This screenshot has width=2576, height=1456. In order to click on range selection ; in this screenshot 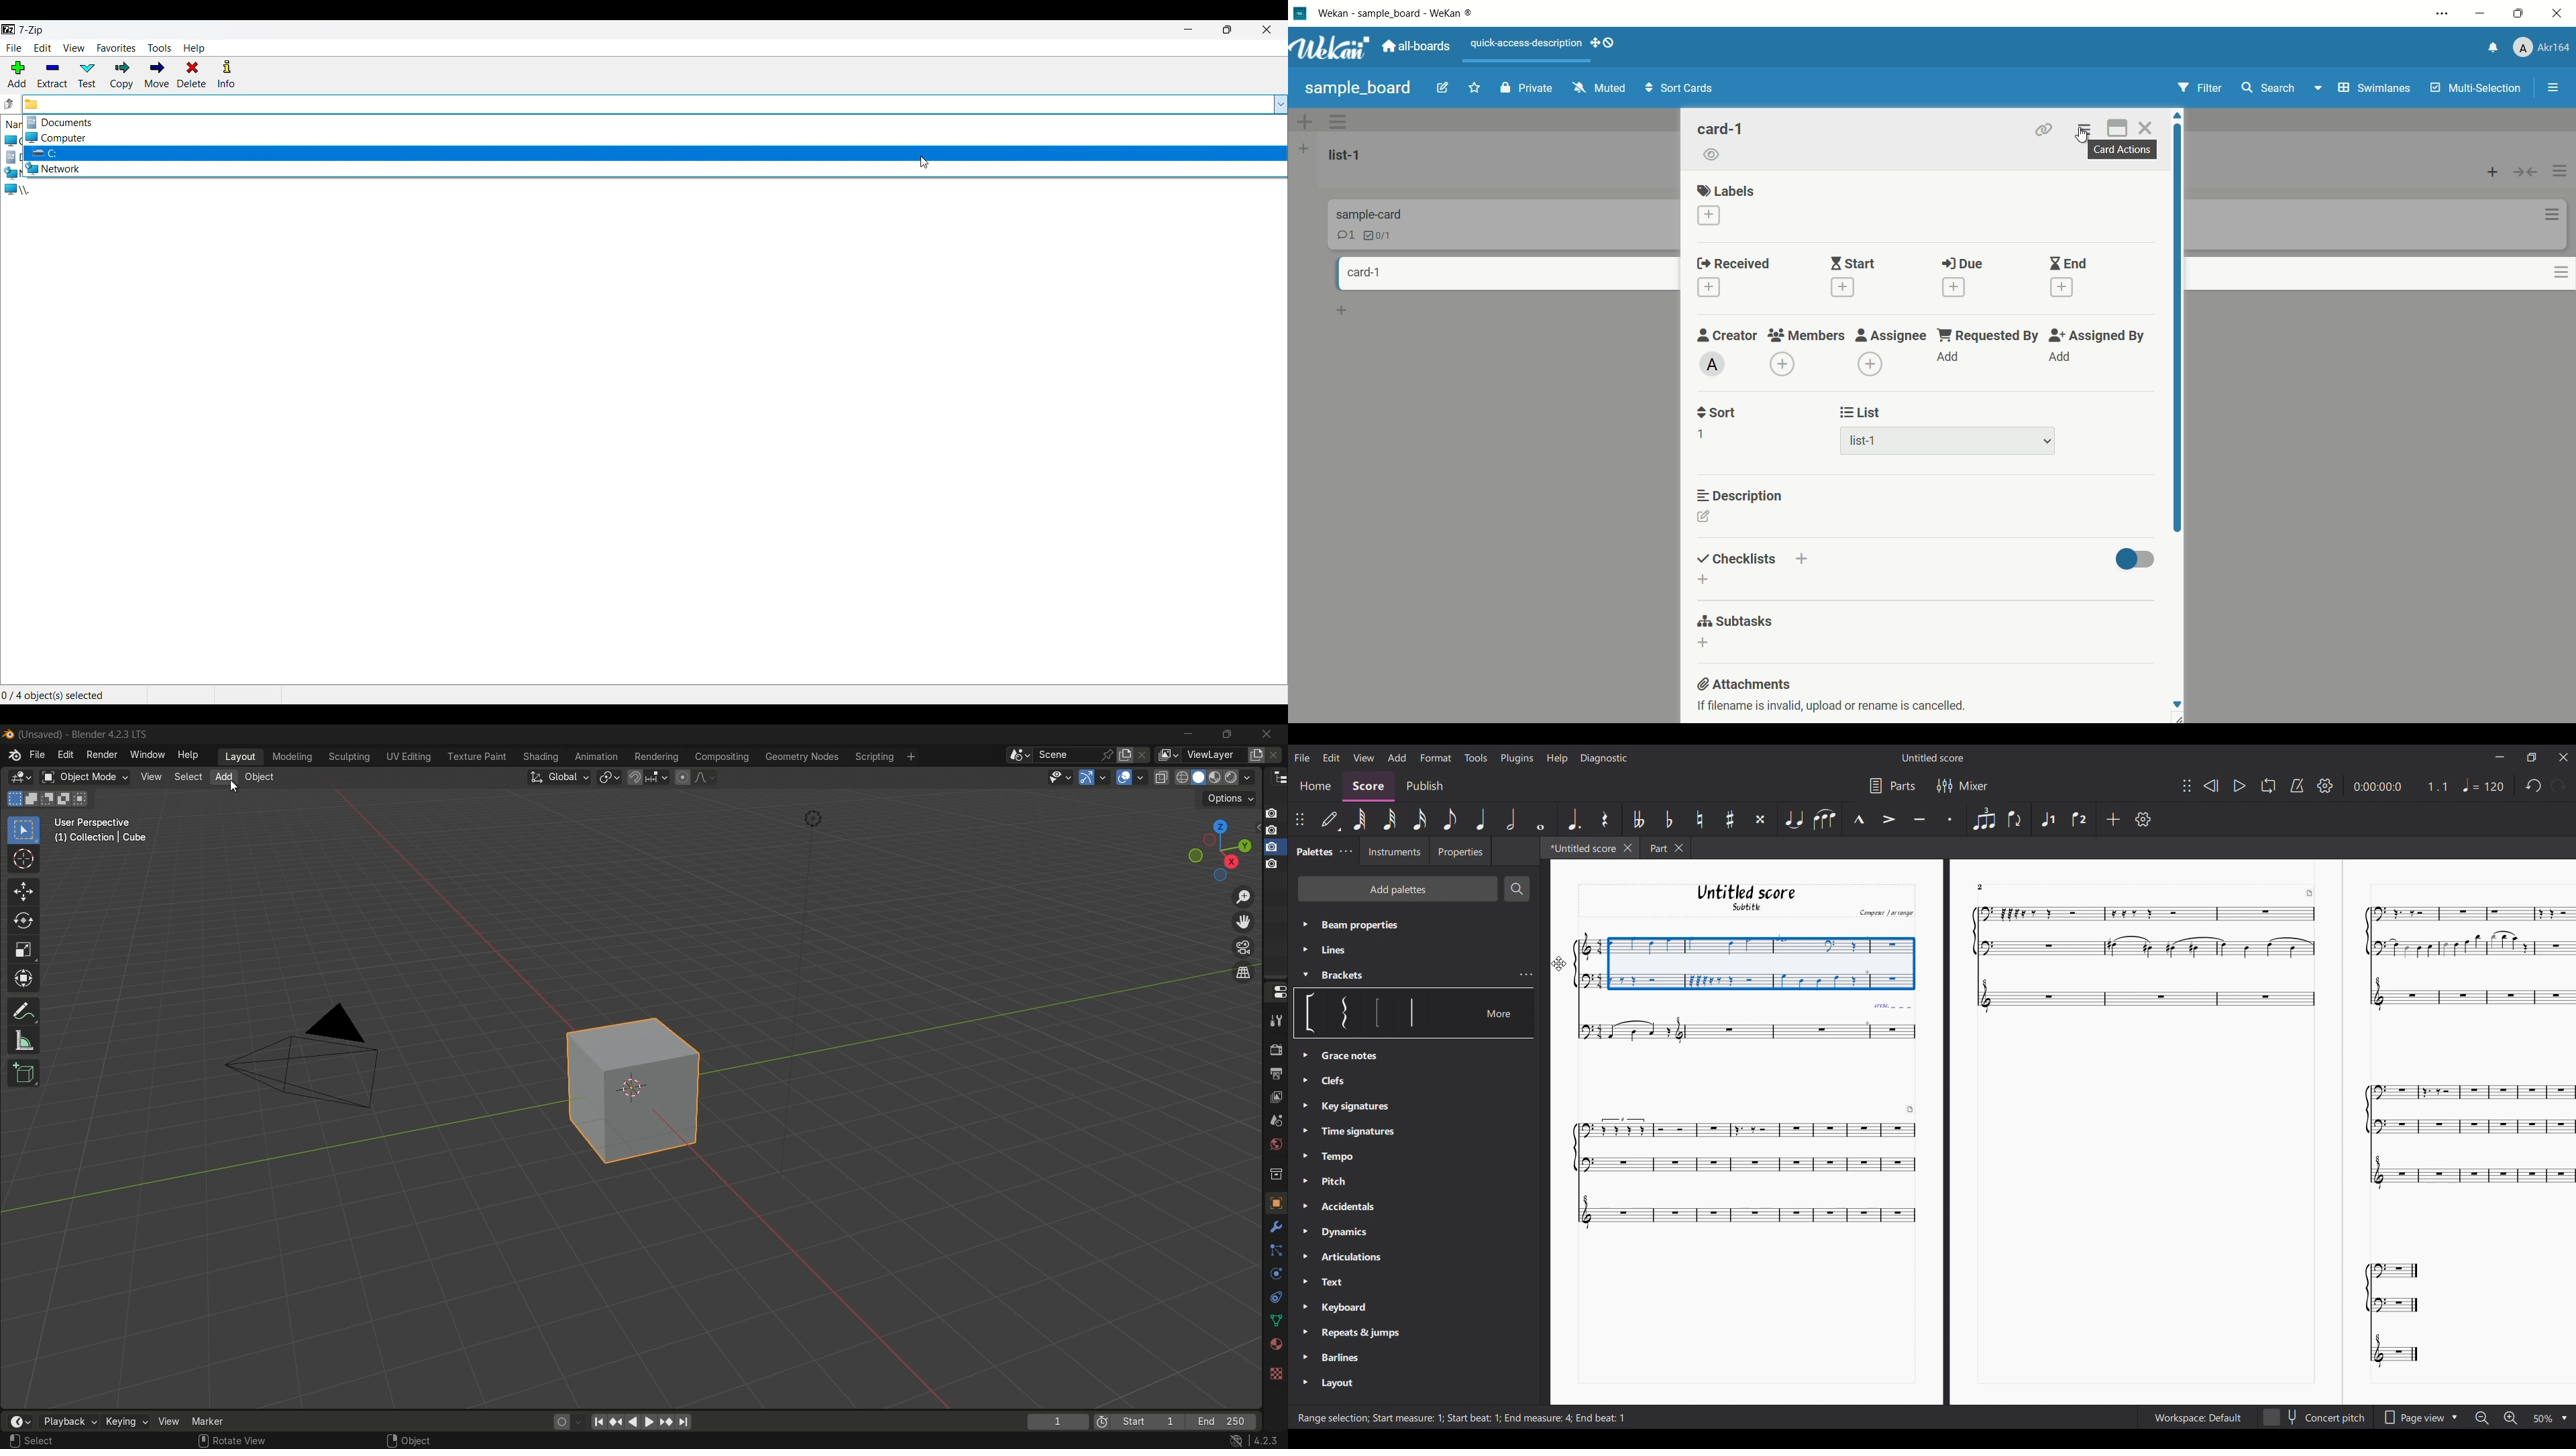, I will do `click(1330, 1419)`.